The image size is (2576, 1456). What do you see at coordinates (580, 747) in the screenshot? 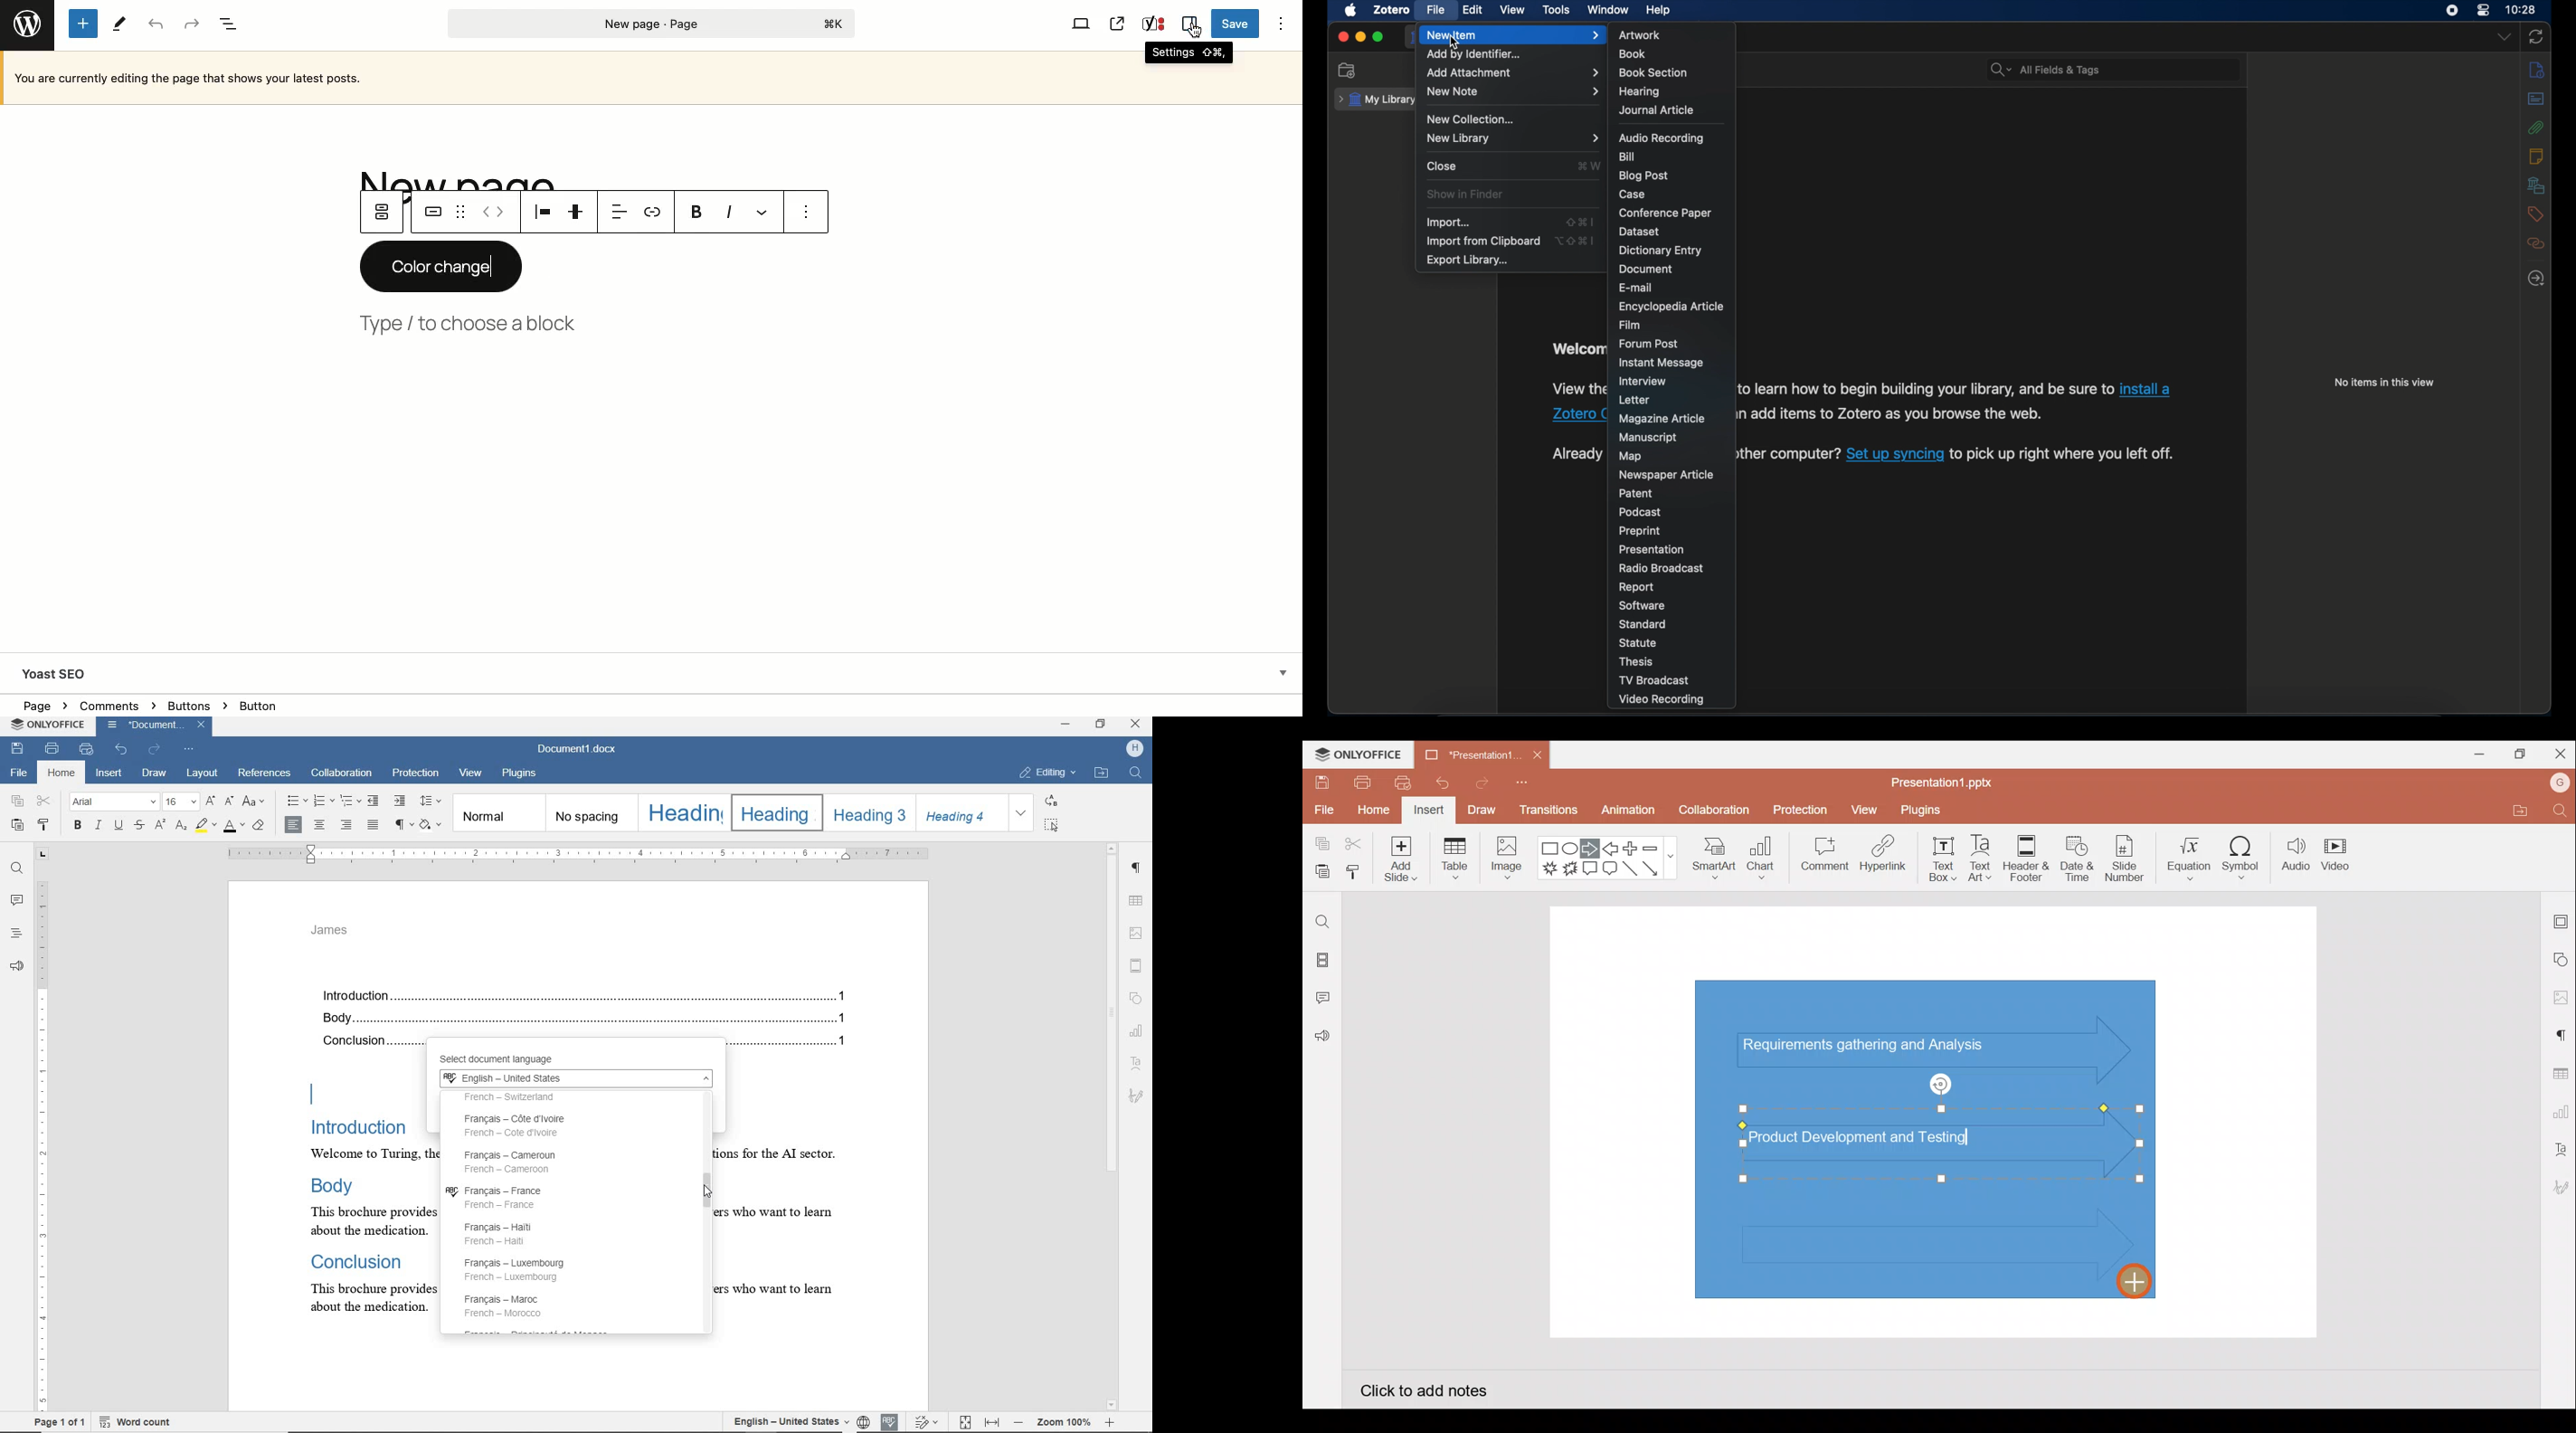
I see `document name` at bounding box center [580, 747].